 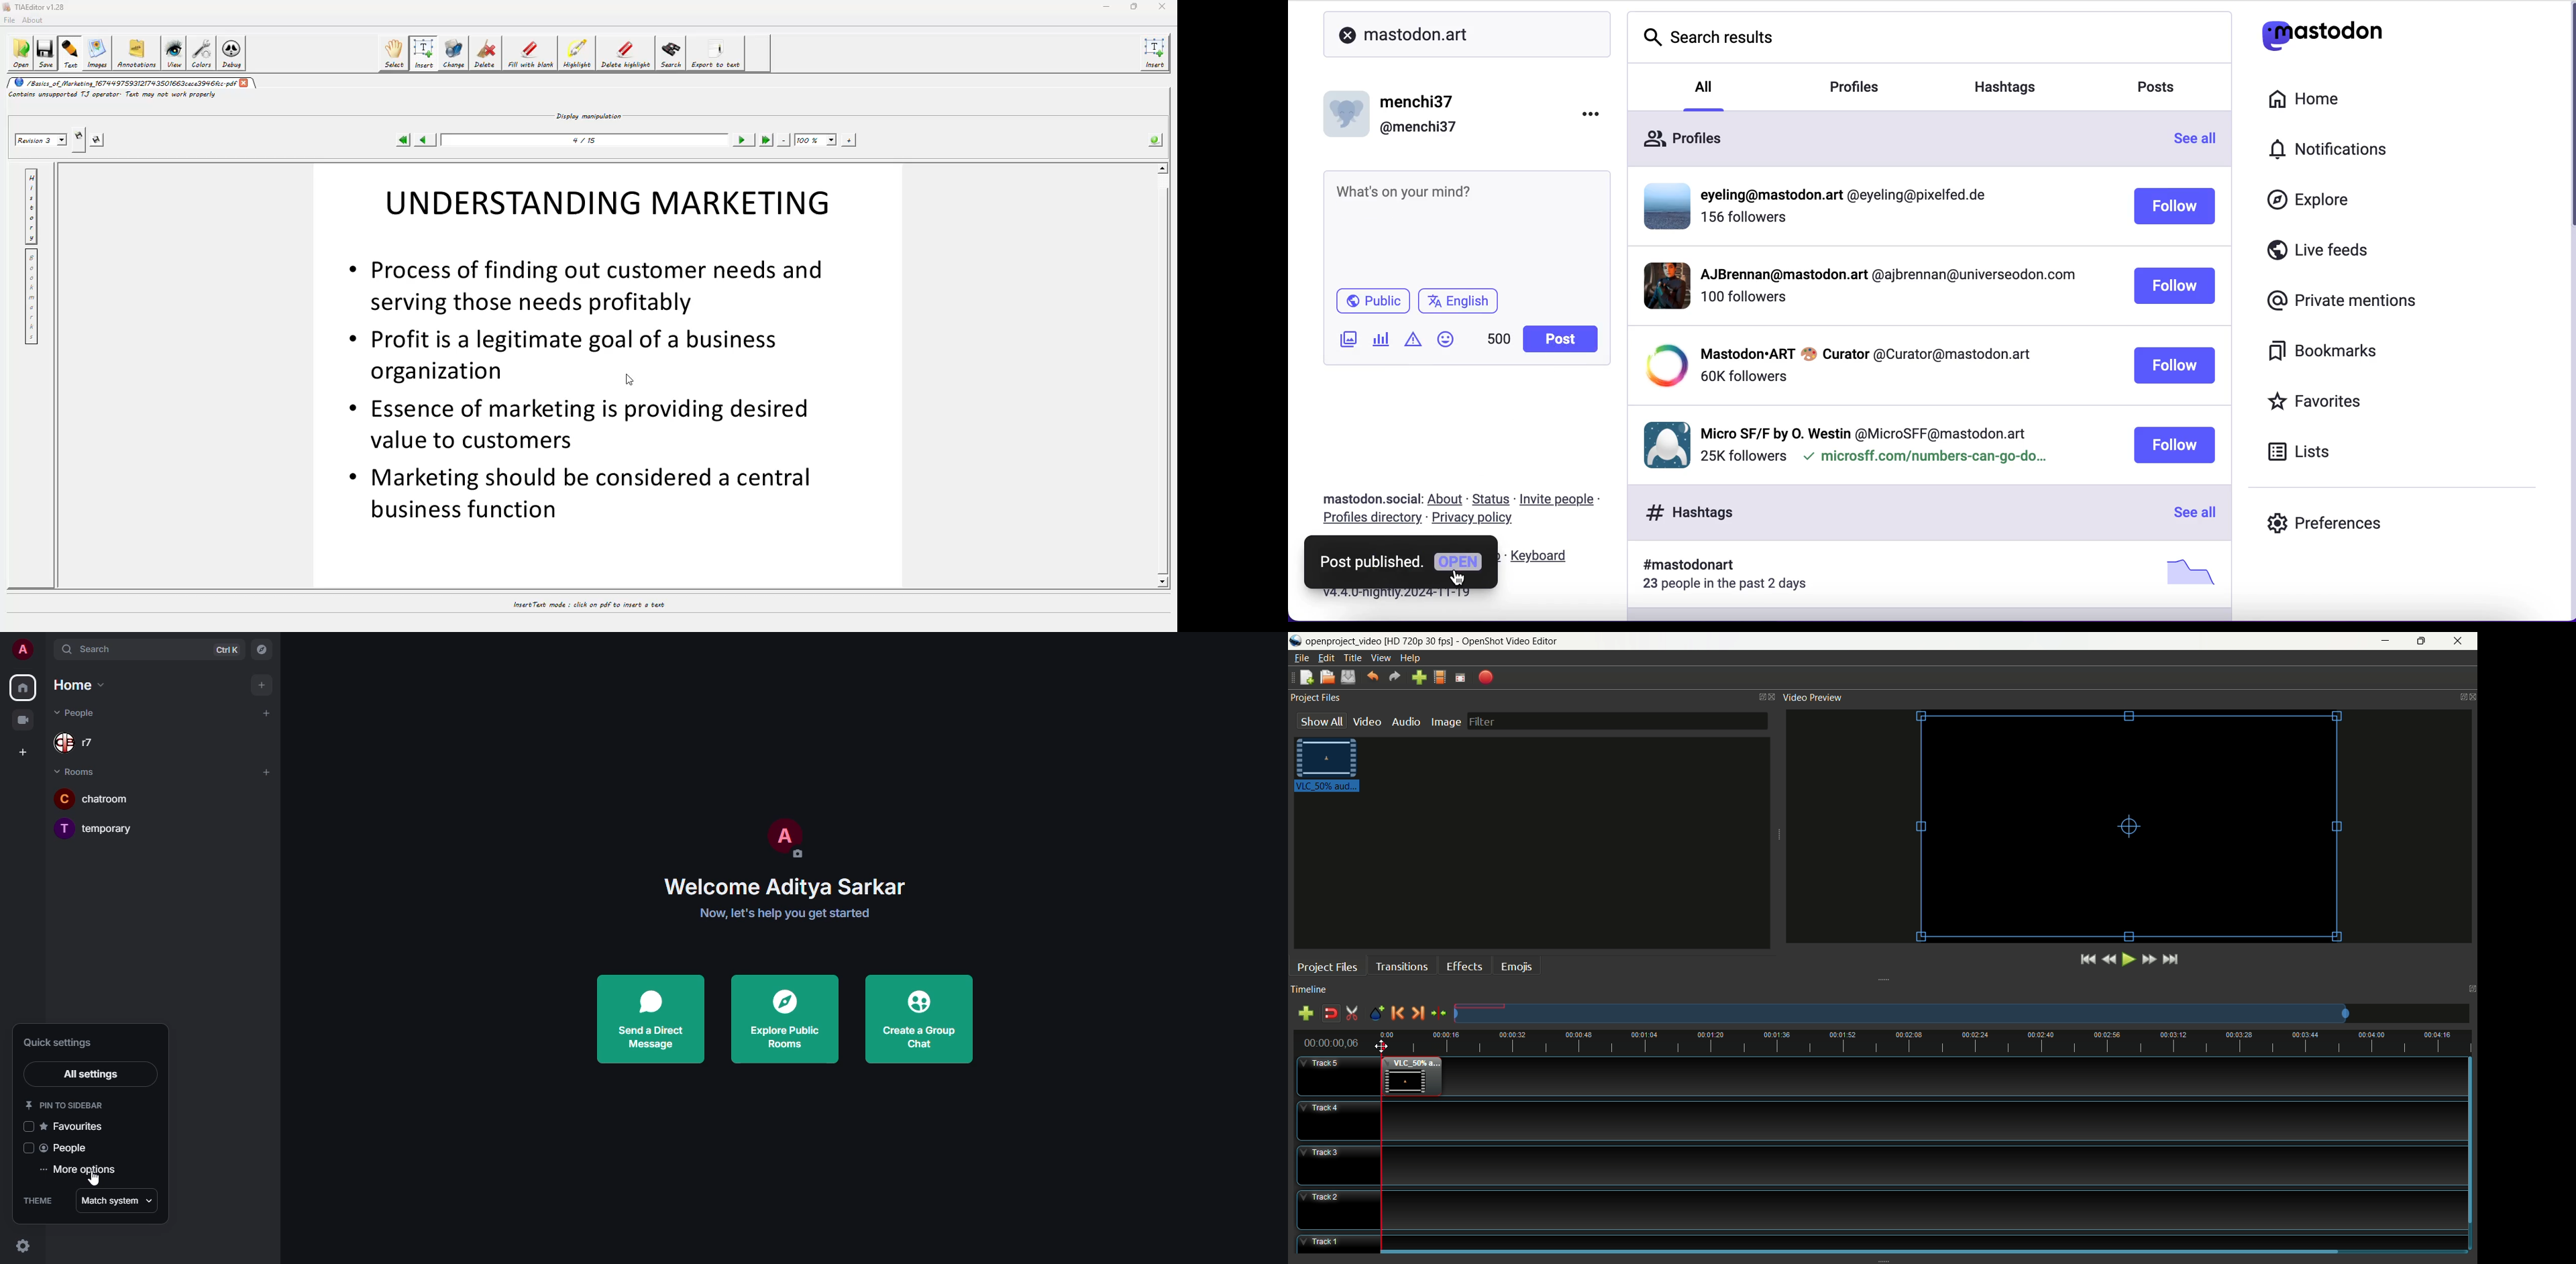 What do you see at coordinates (1870, 88) in the screenshot?
I see `profiles` at bounding box center [1870, 88].